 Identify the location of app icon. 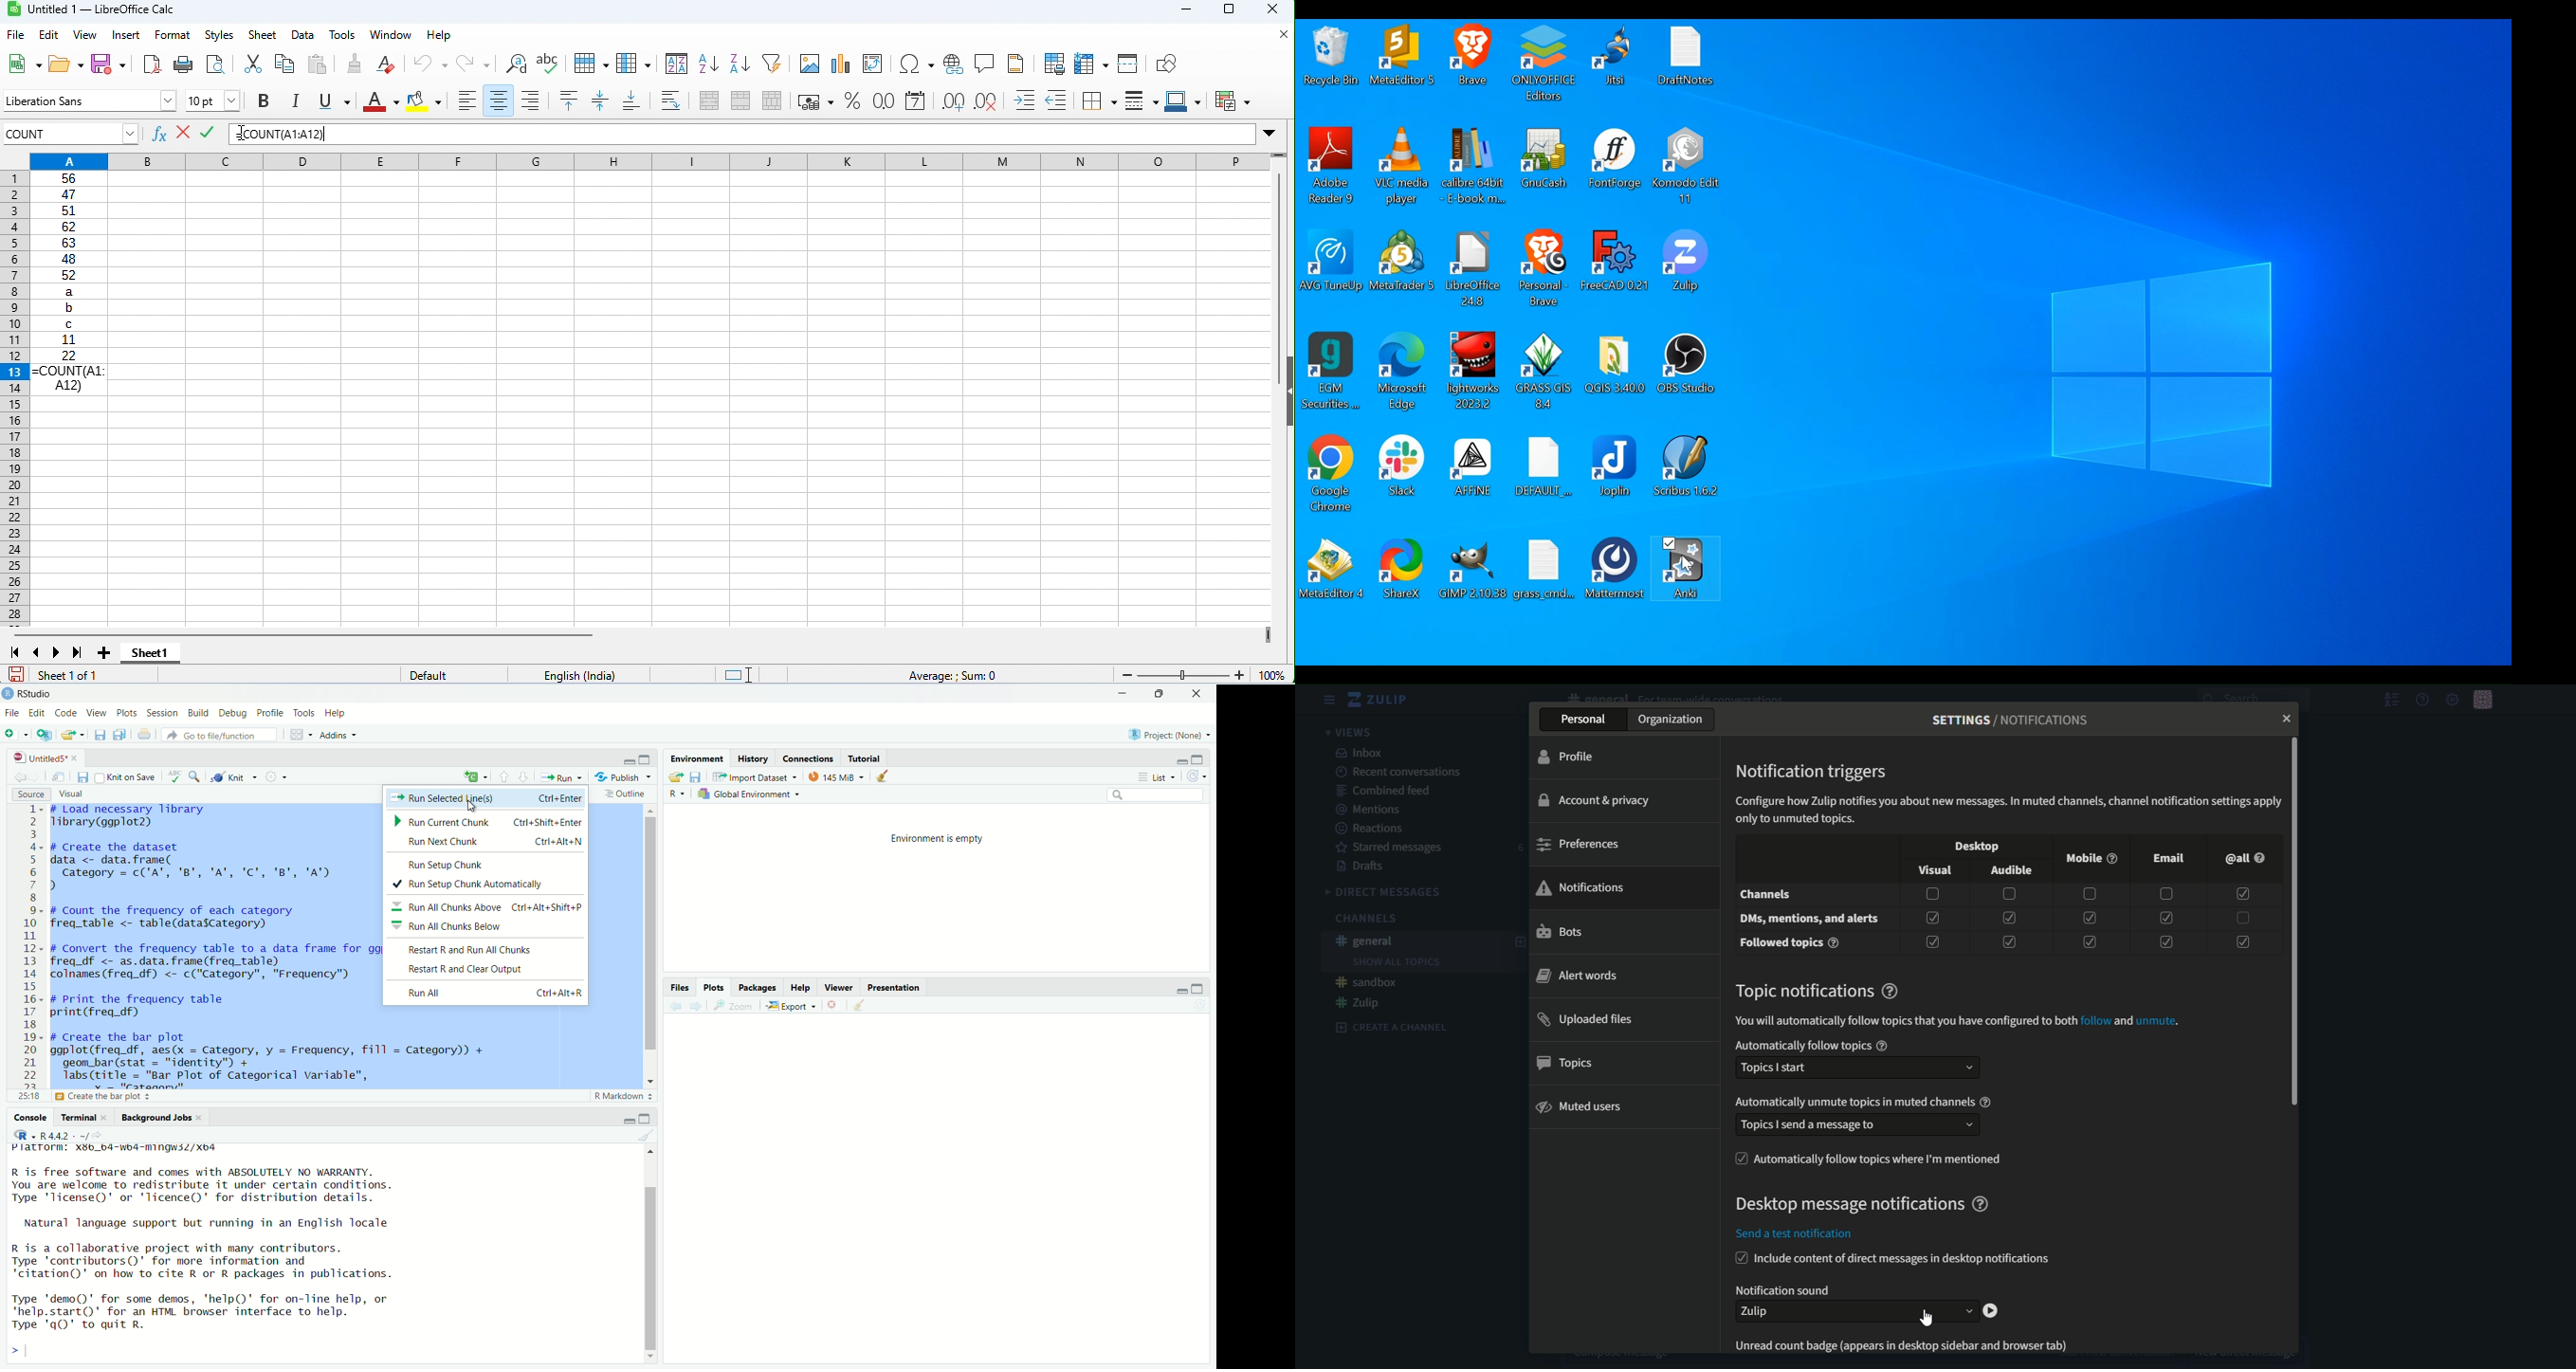
(8, 694).